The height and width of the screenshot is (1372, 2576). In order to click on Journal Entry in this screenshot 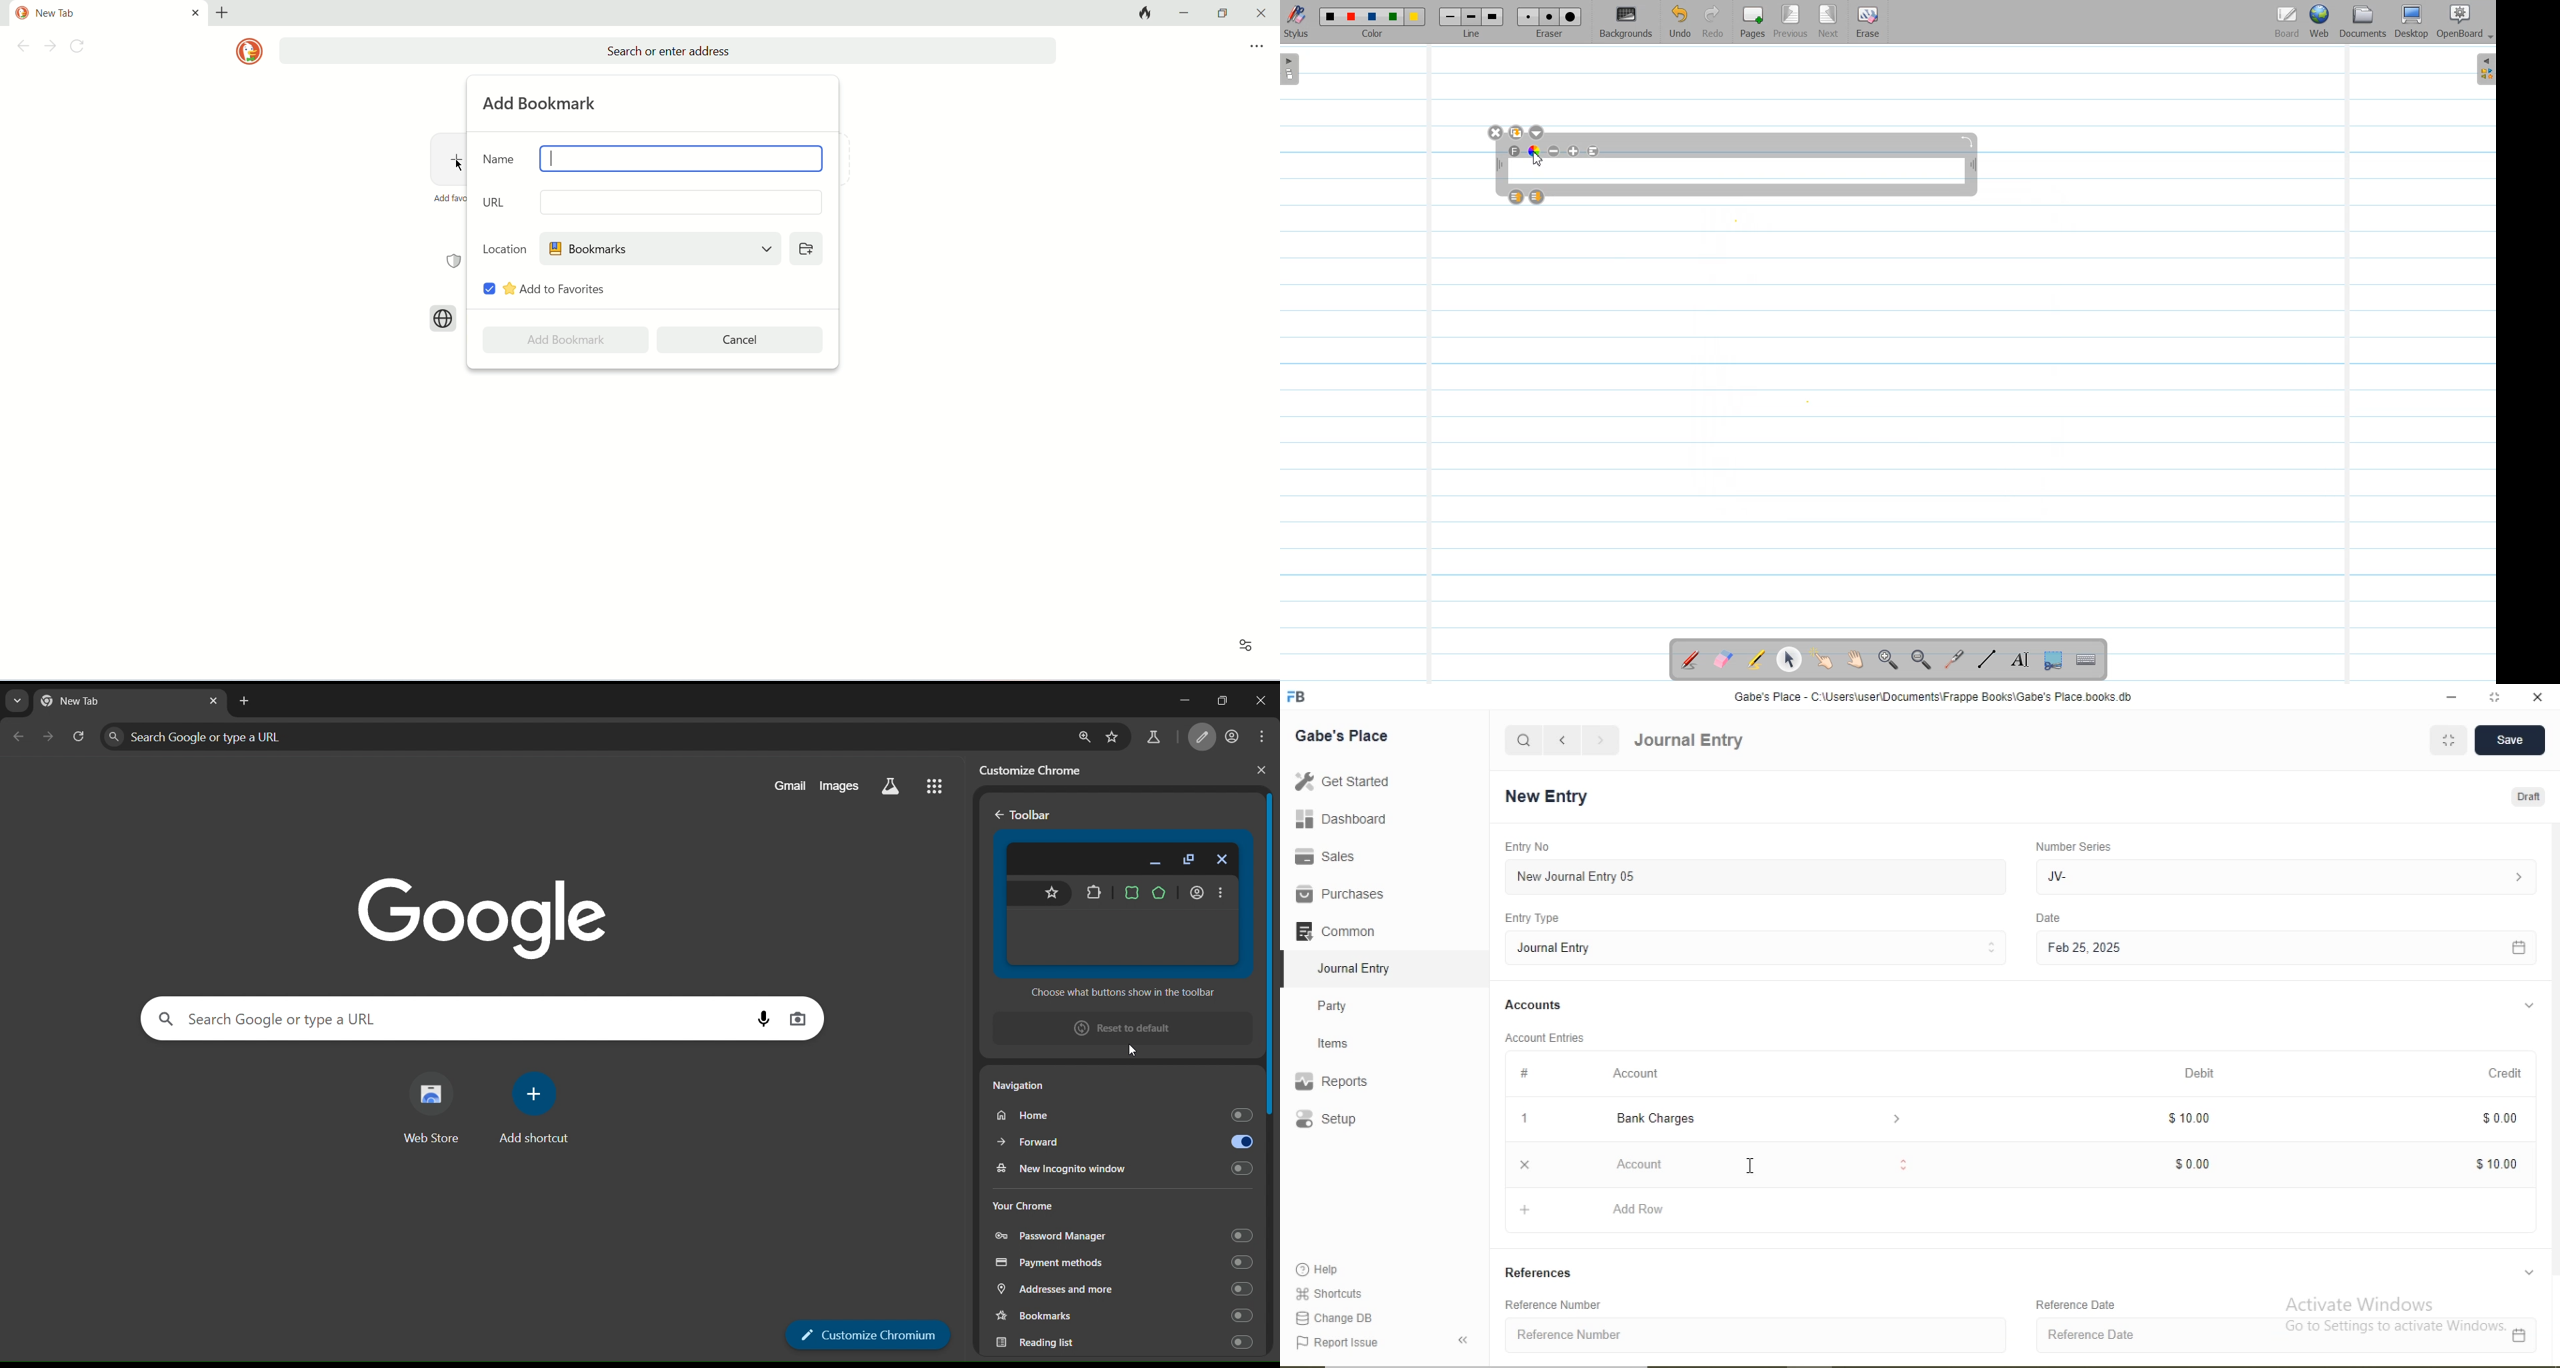, I will do `click(1758, 947)`.